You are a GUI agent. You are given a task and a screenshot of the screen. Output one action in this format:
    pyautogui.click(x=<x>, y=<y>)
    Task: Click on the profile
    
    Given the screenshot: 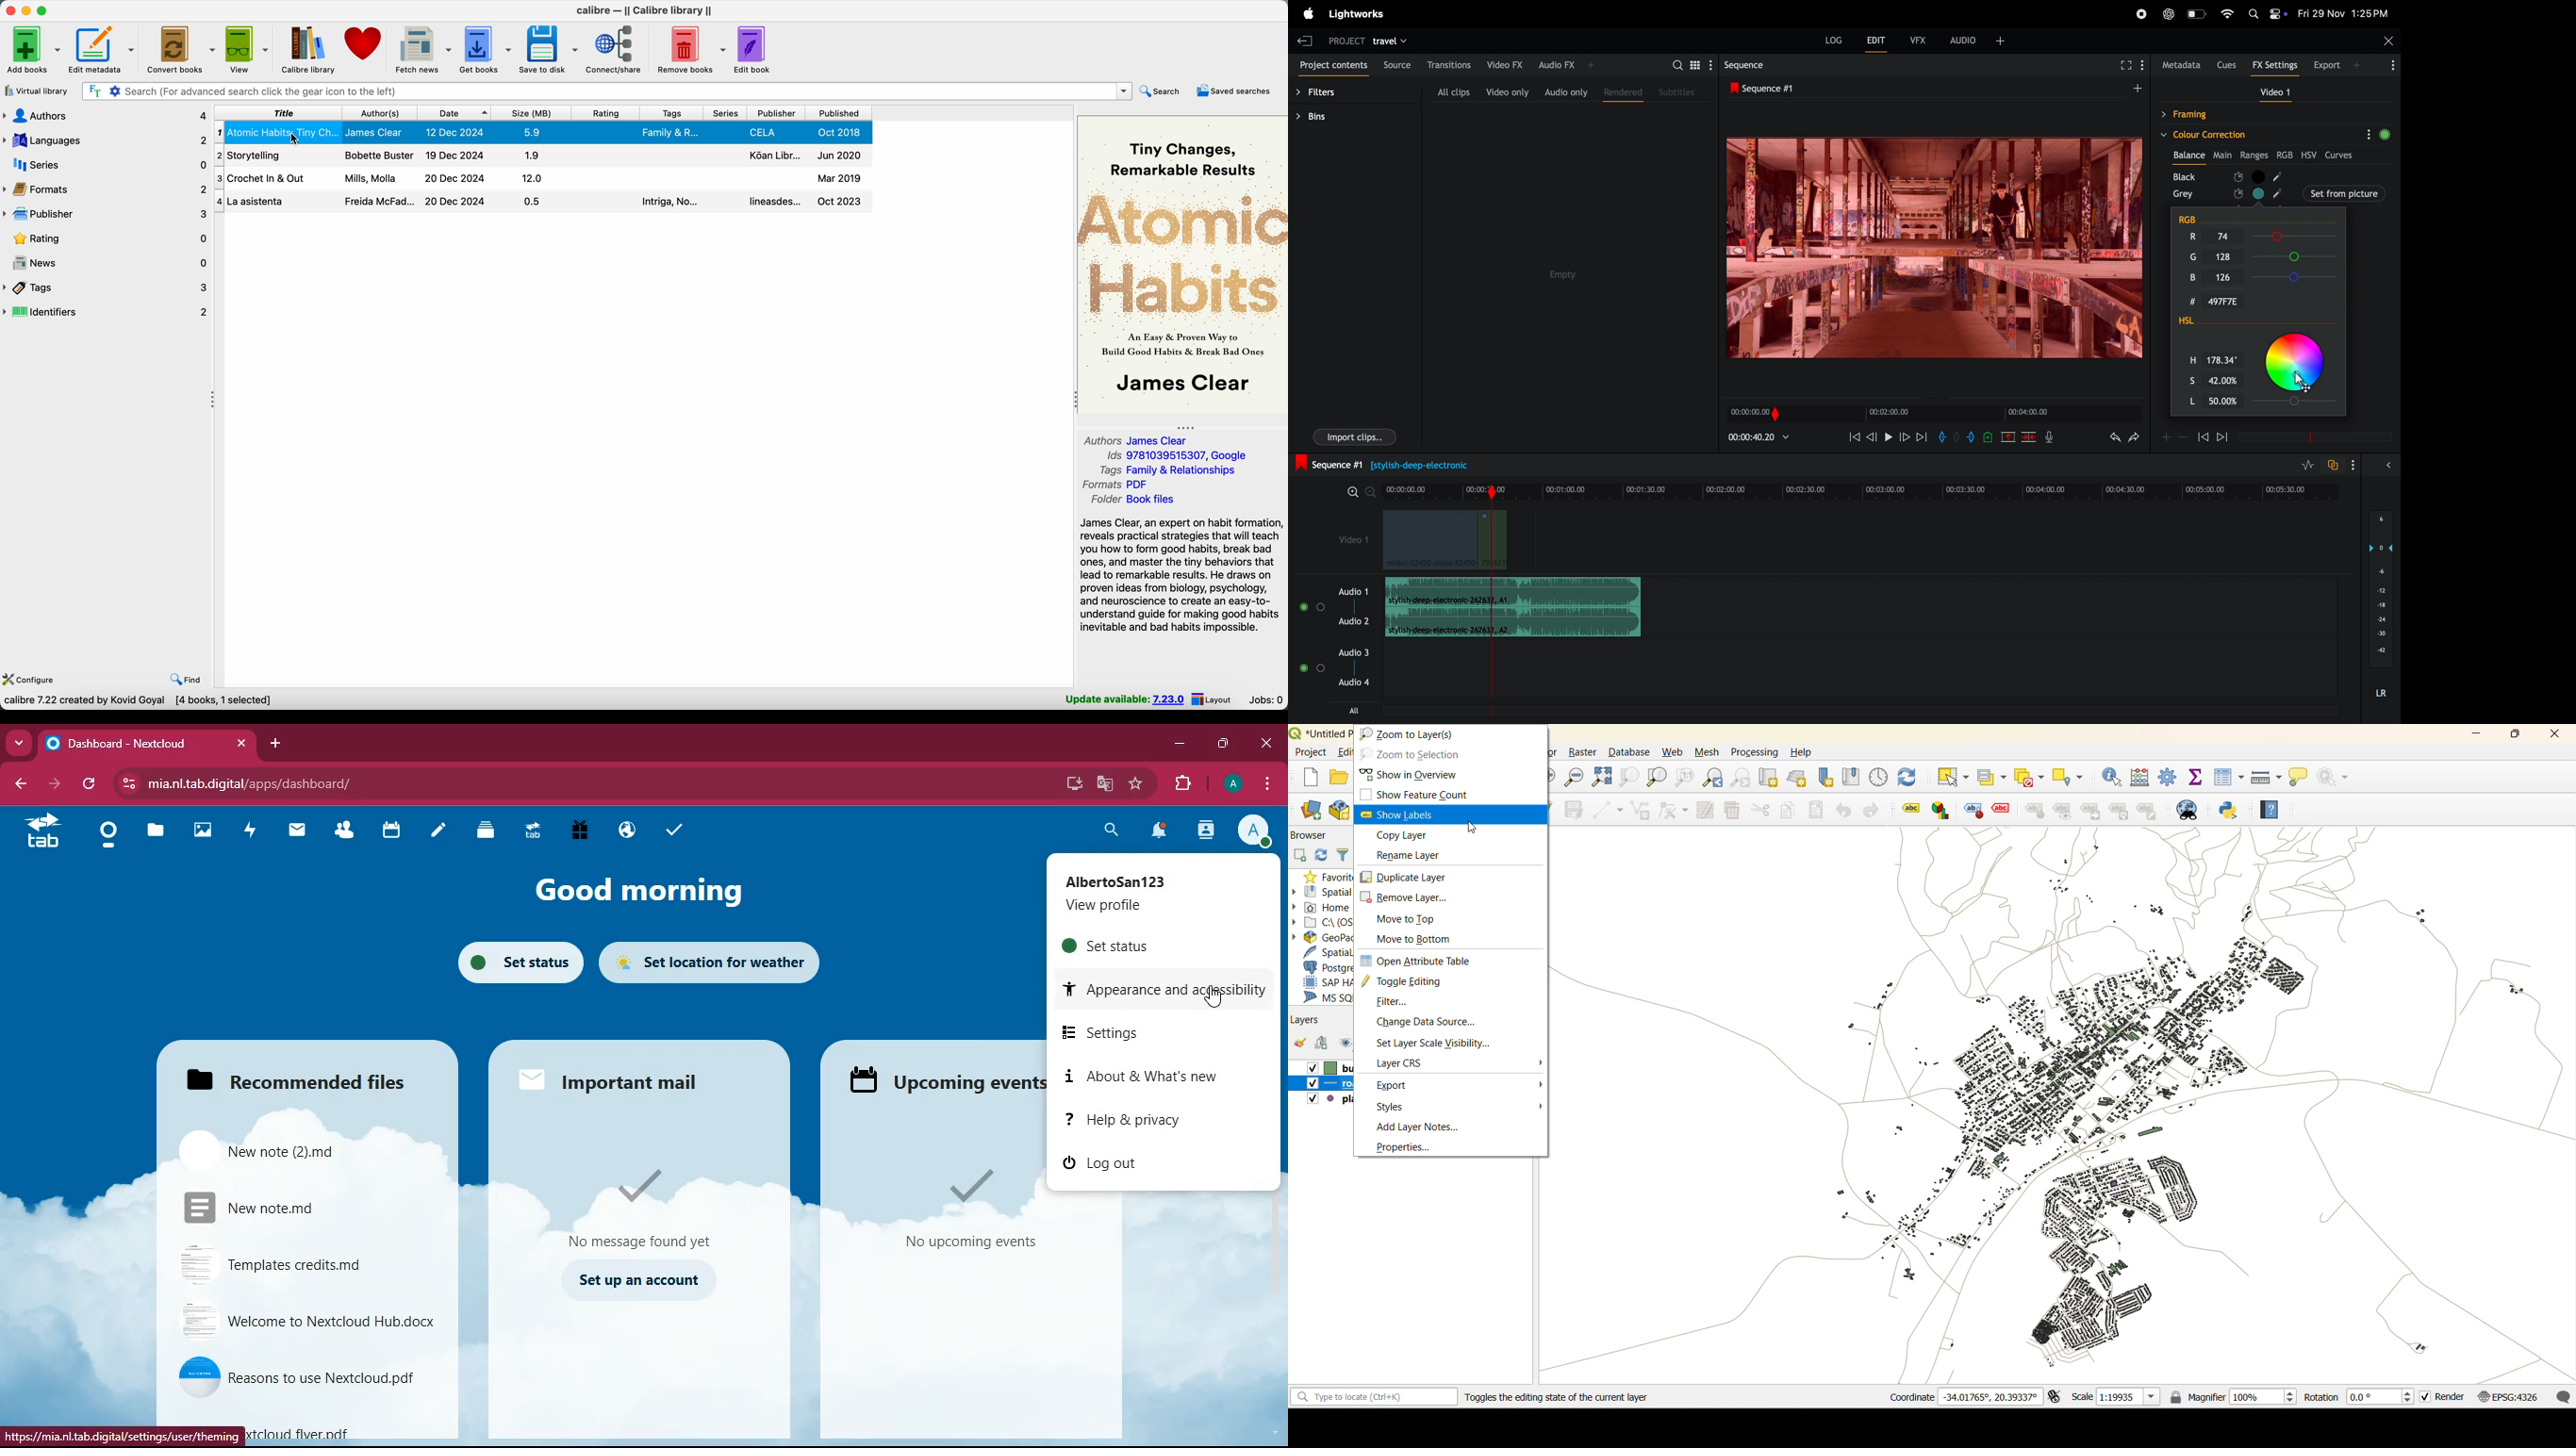 What is the action you would take?
    pyautogui.click(x=1231, y=784)
    